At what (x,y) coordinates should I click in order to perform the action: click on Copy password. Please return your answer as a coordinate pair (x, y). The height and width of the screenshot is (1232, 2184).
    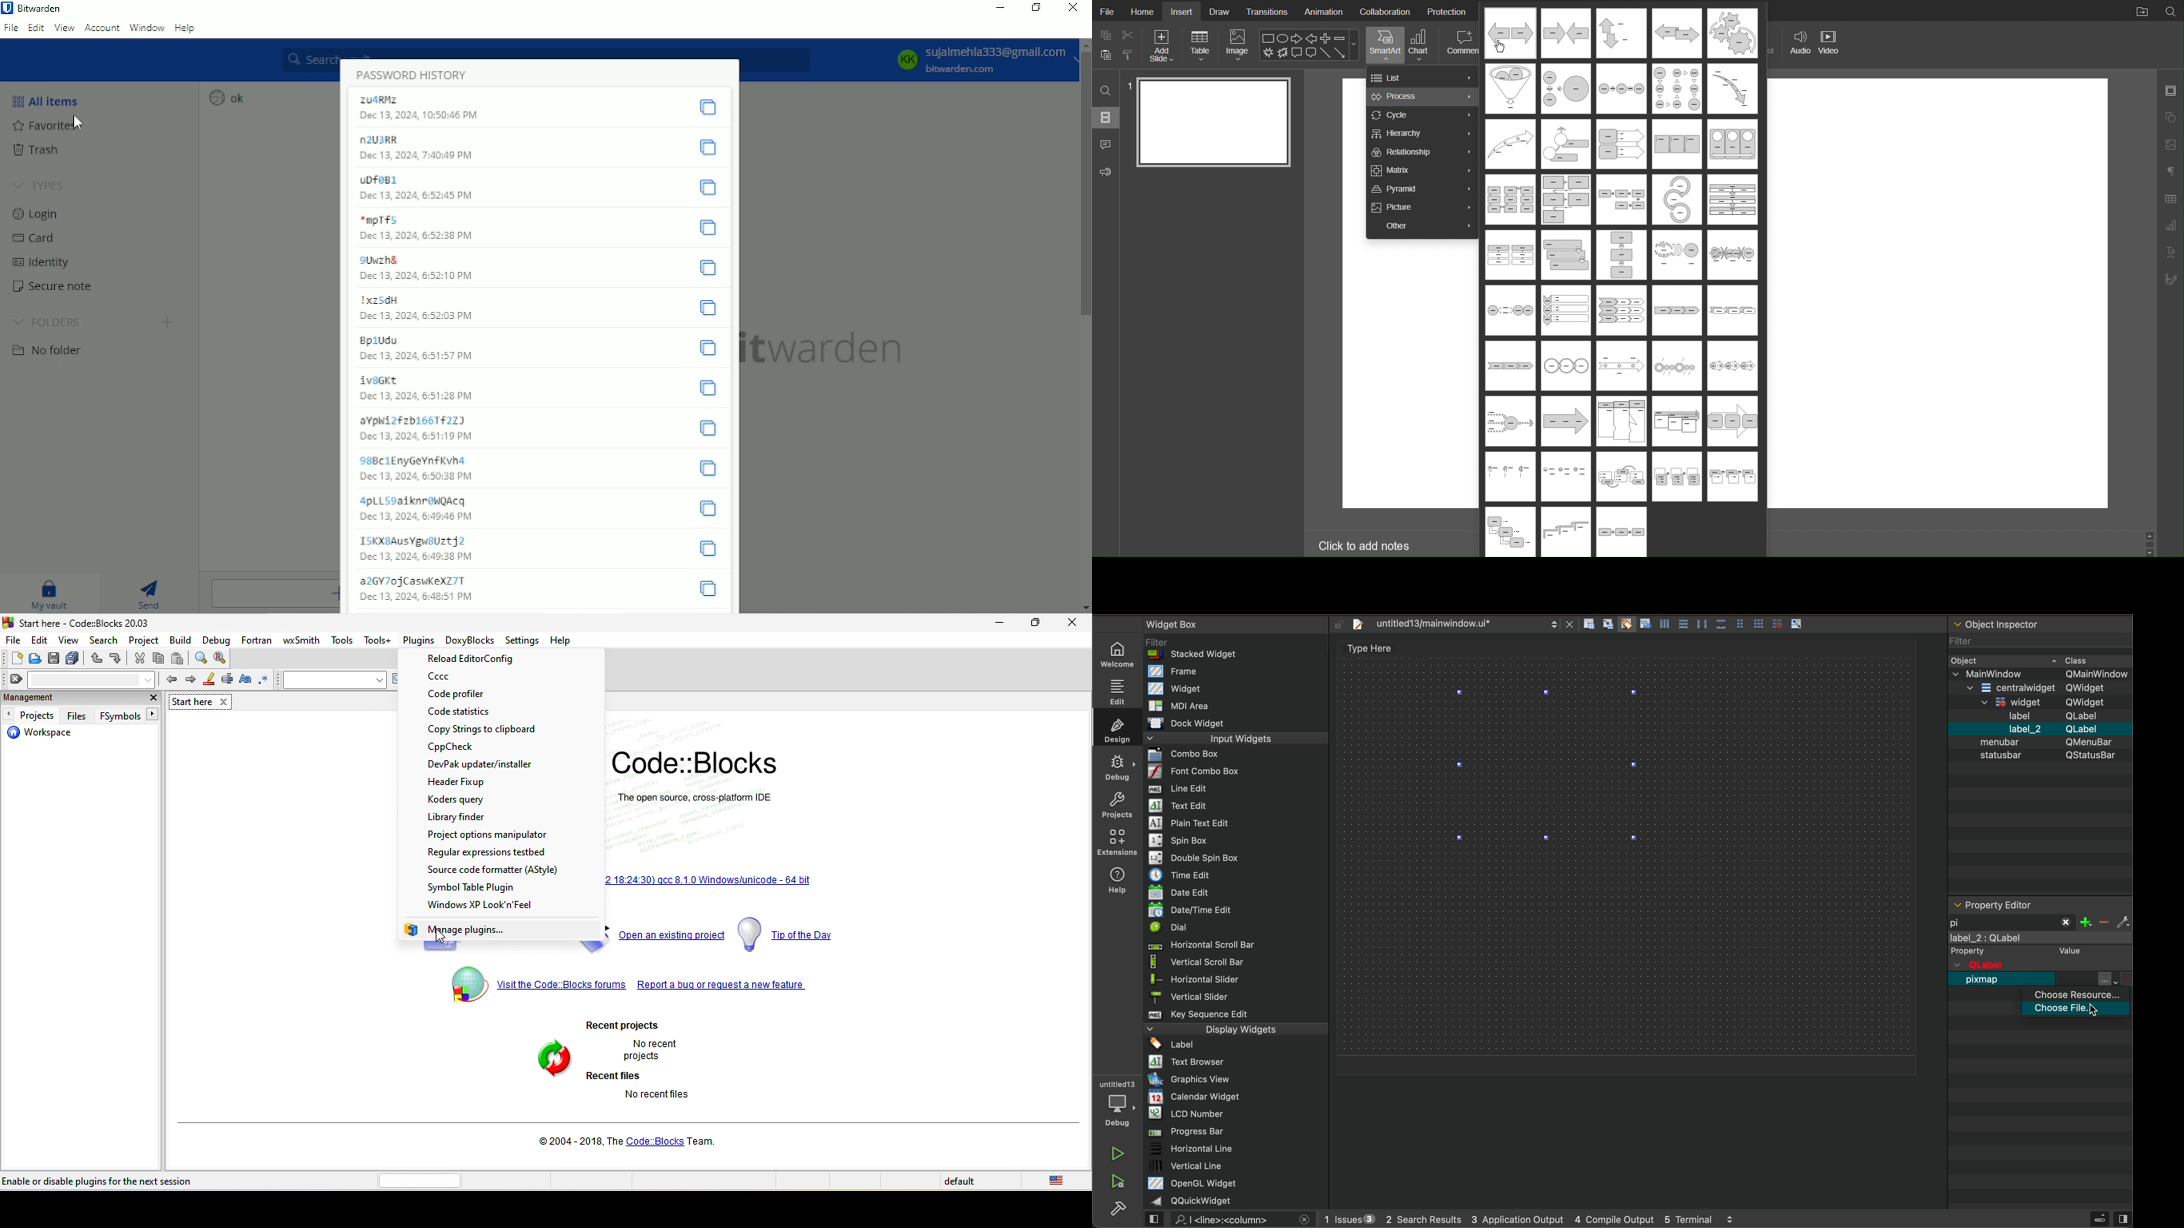
    Looking at the image, I should click on (708, 189).